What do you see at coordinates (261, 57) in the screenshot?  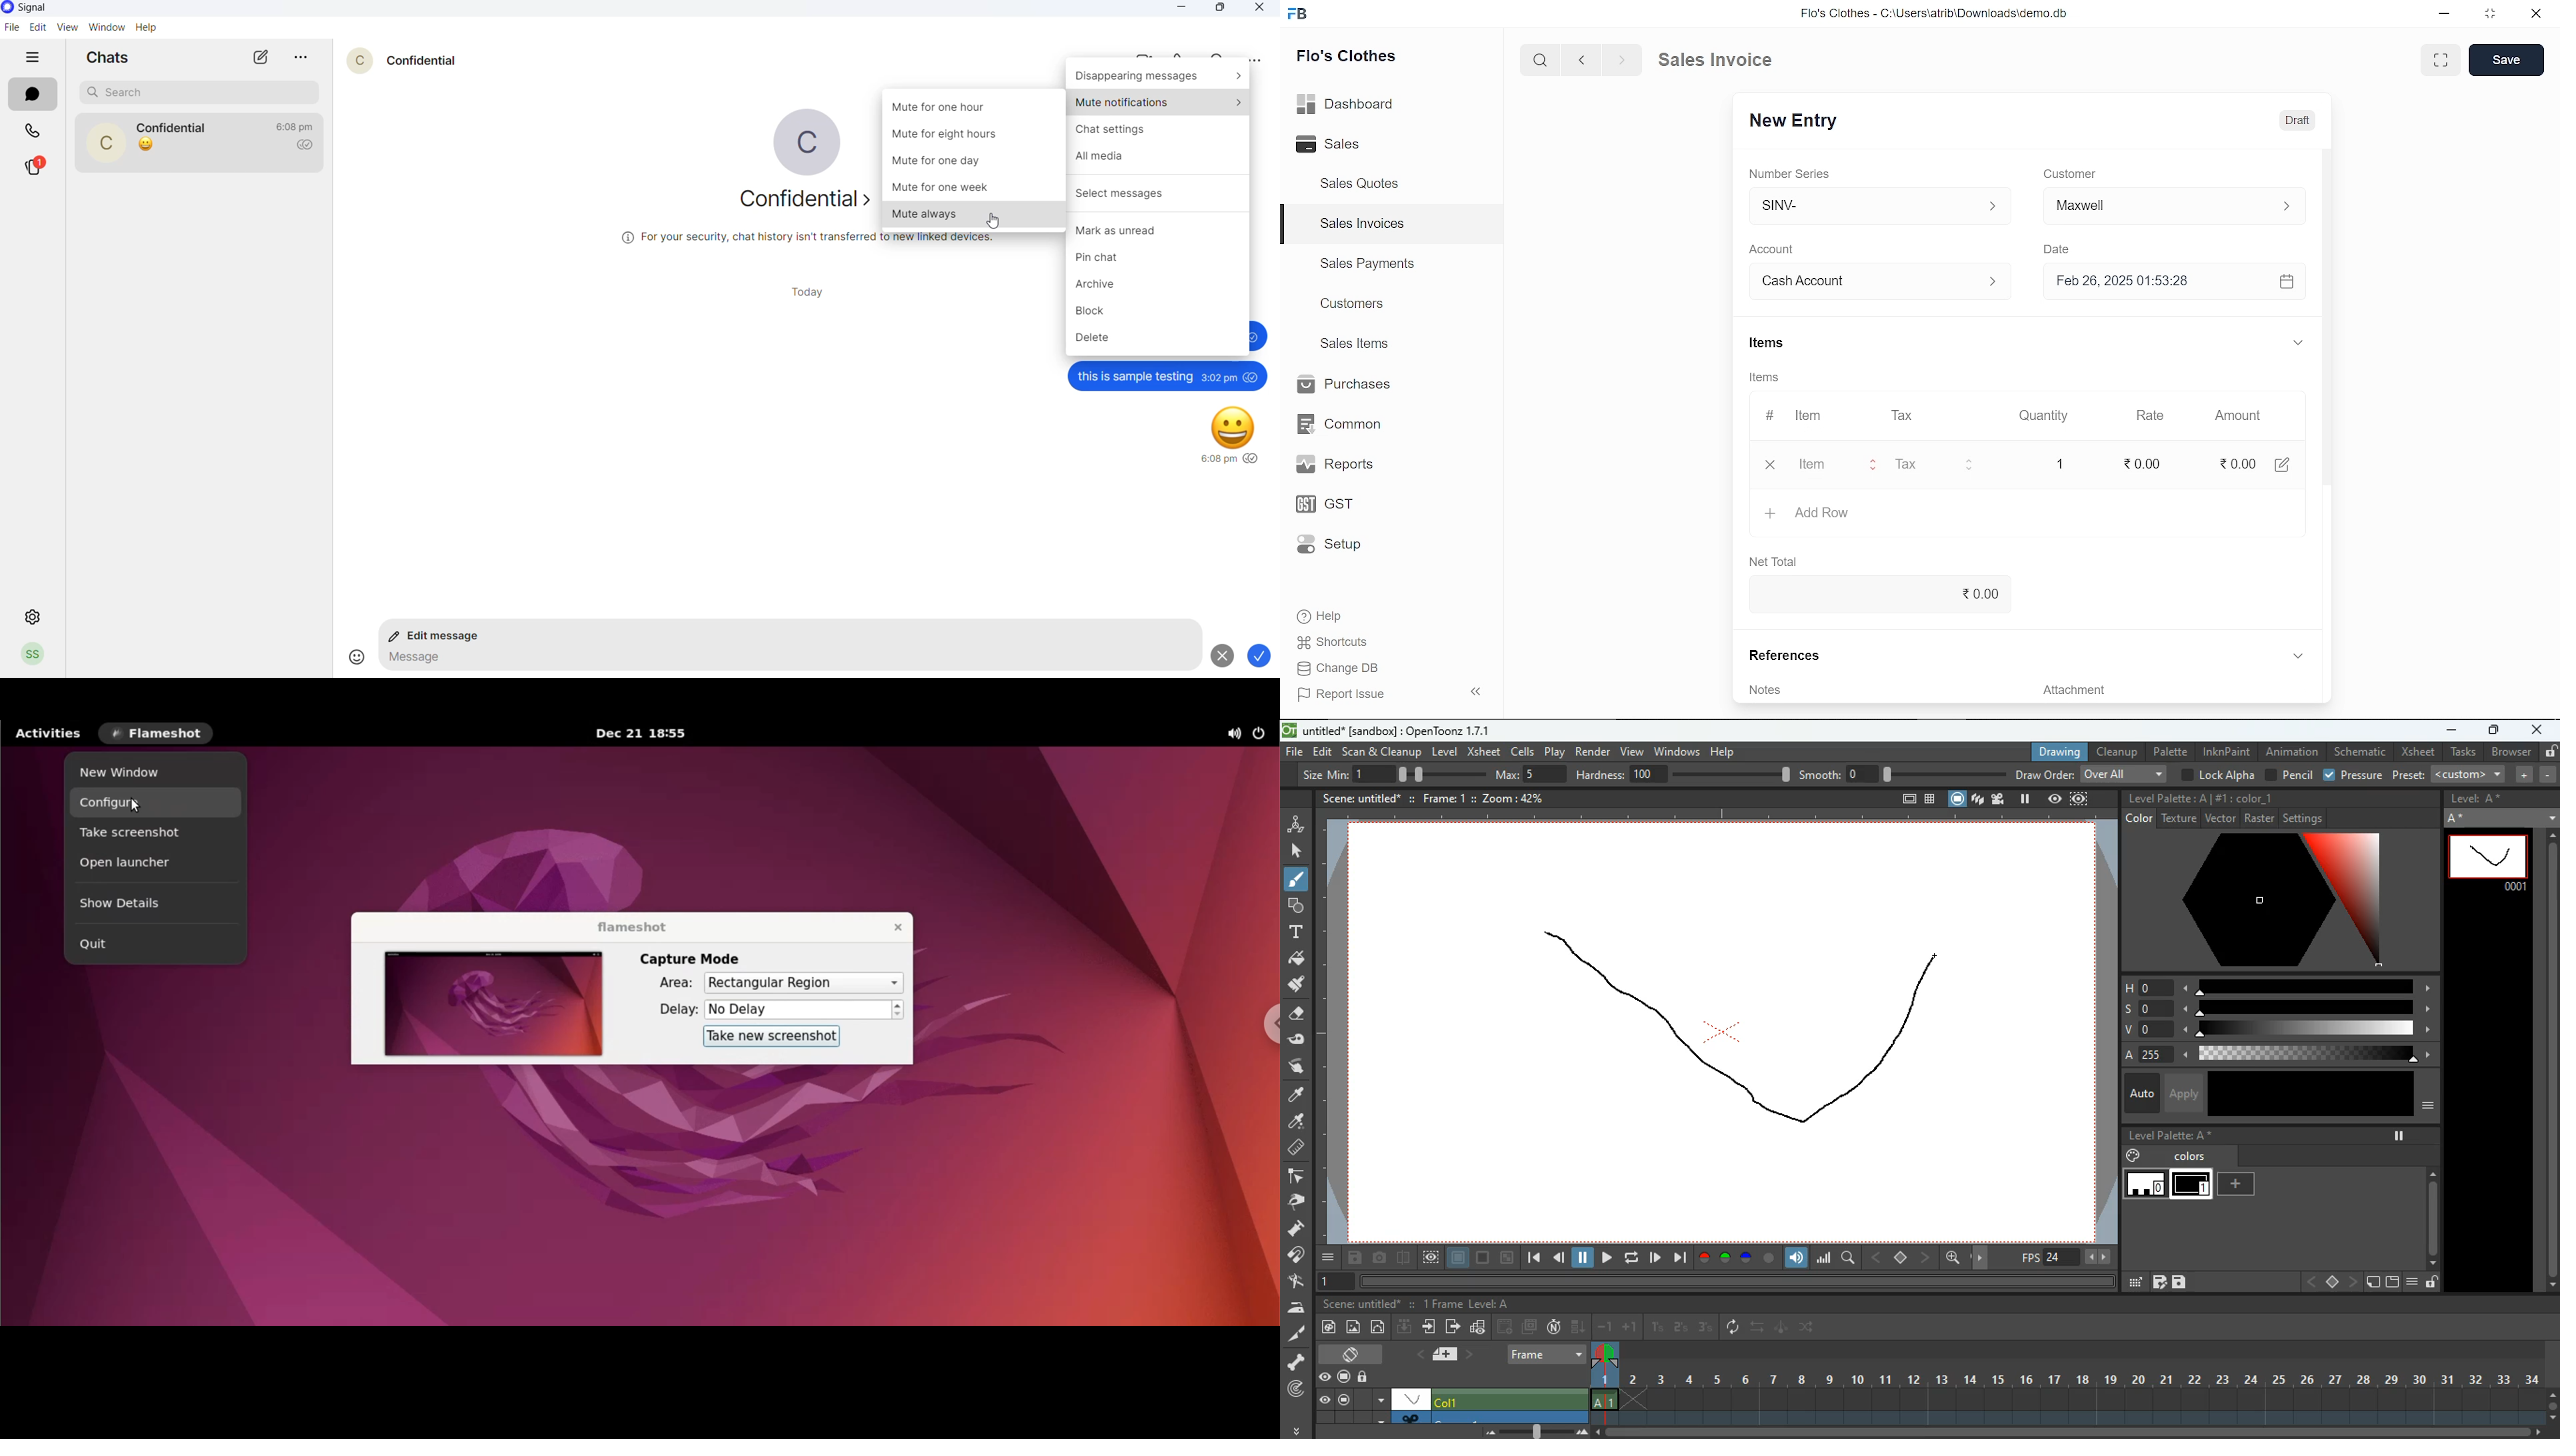 I see `new chat` at bounding box center [261, 57].